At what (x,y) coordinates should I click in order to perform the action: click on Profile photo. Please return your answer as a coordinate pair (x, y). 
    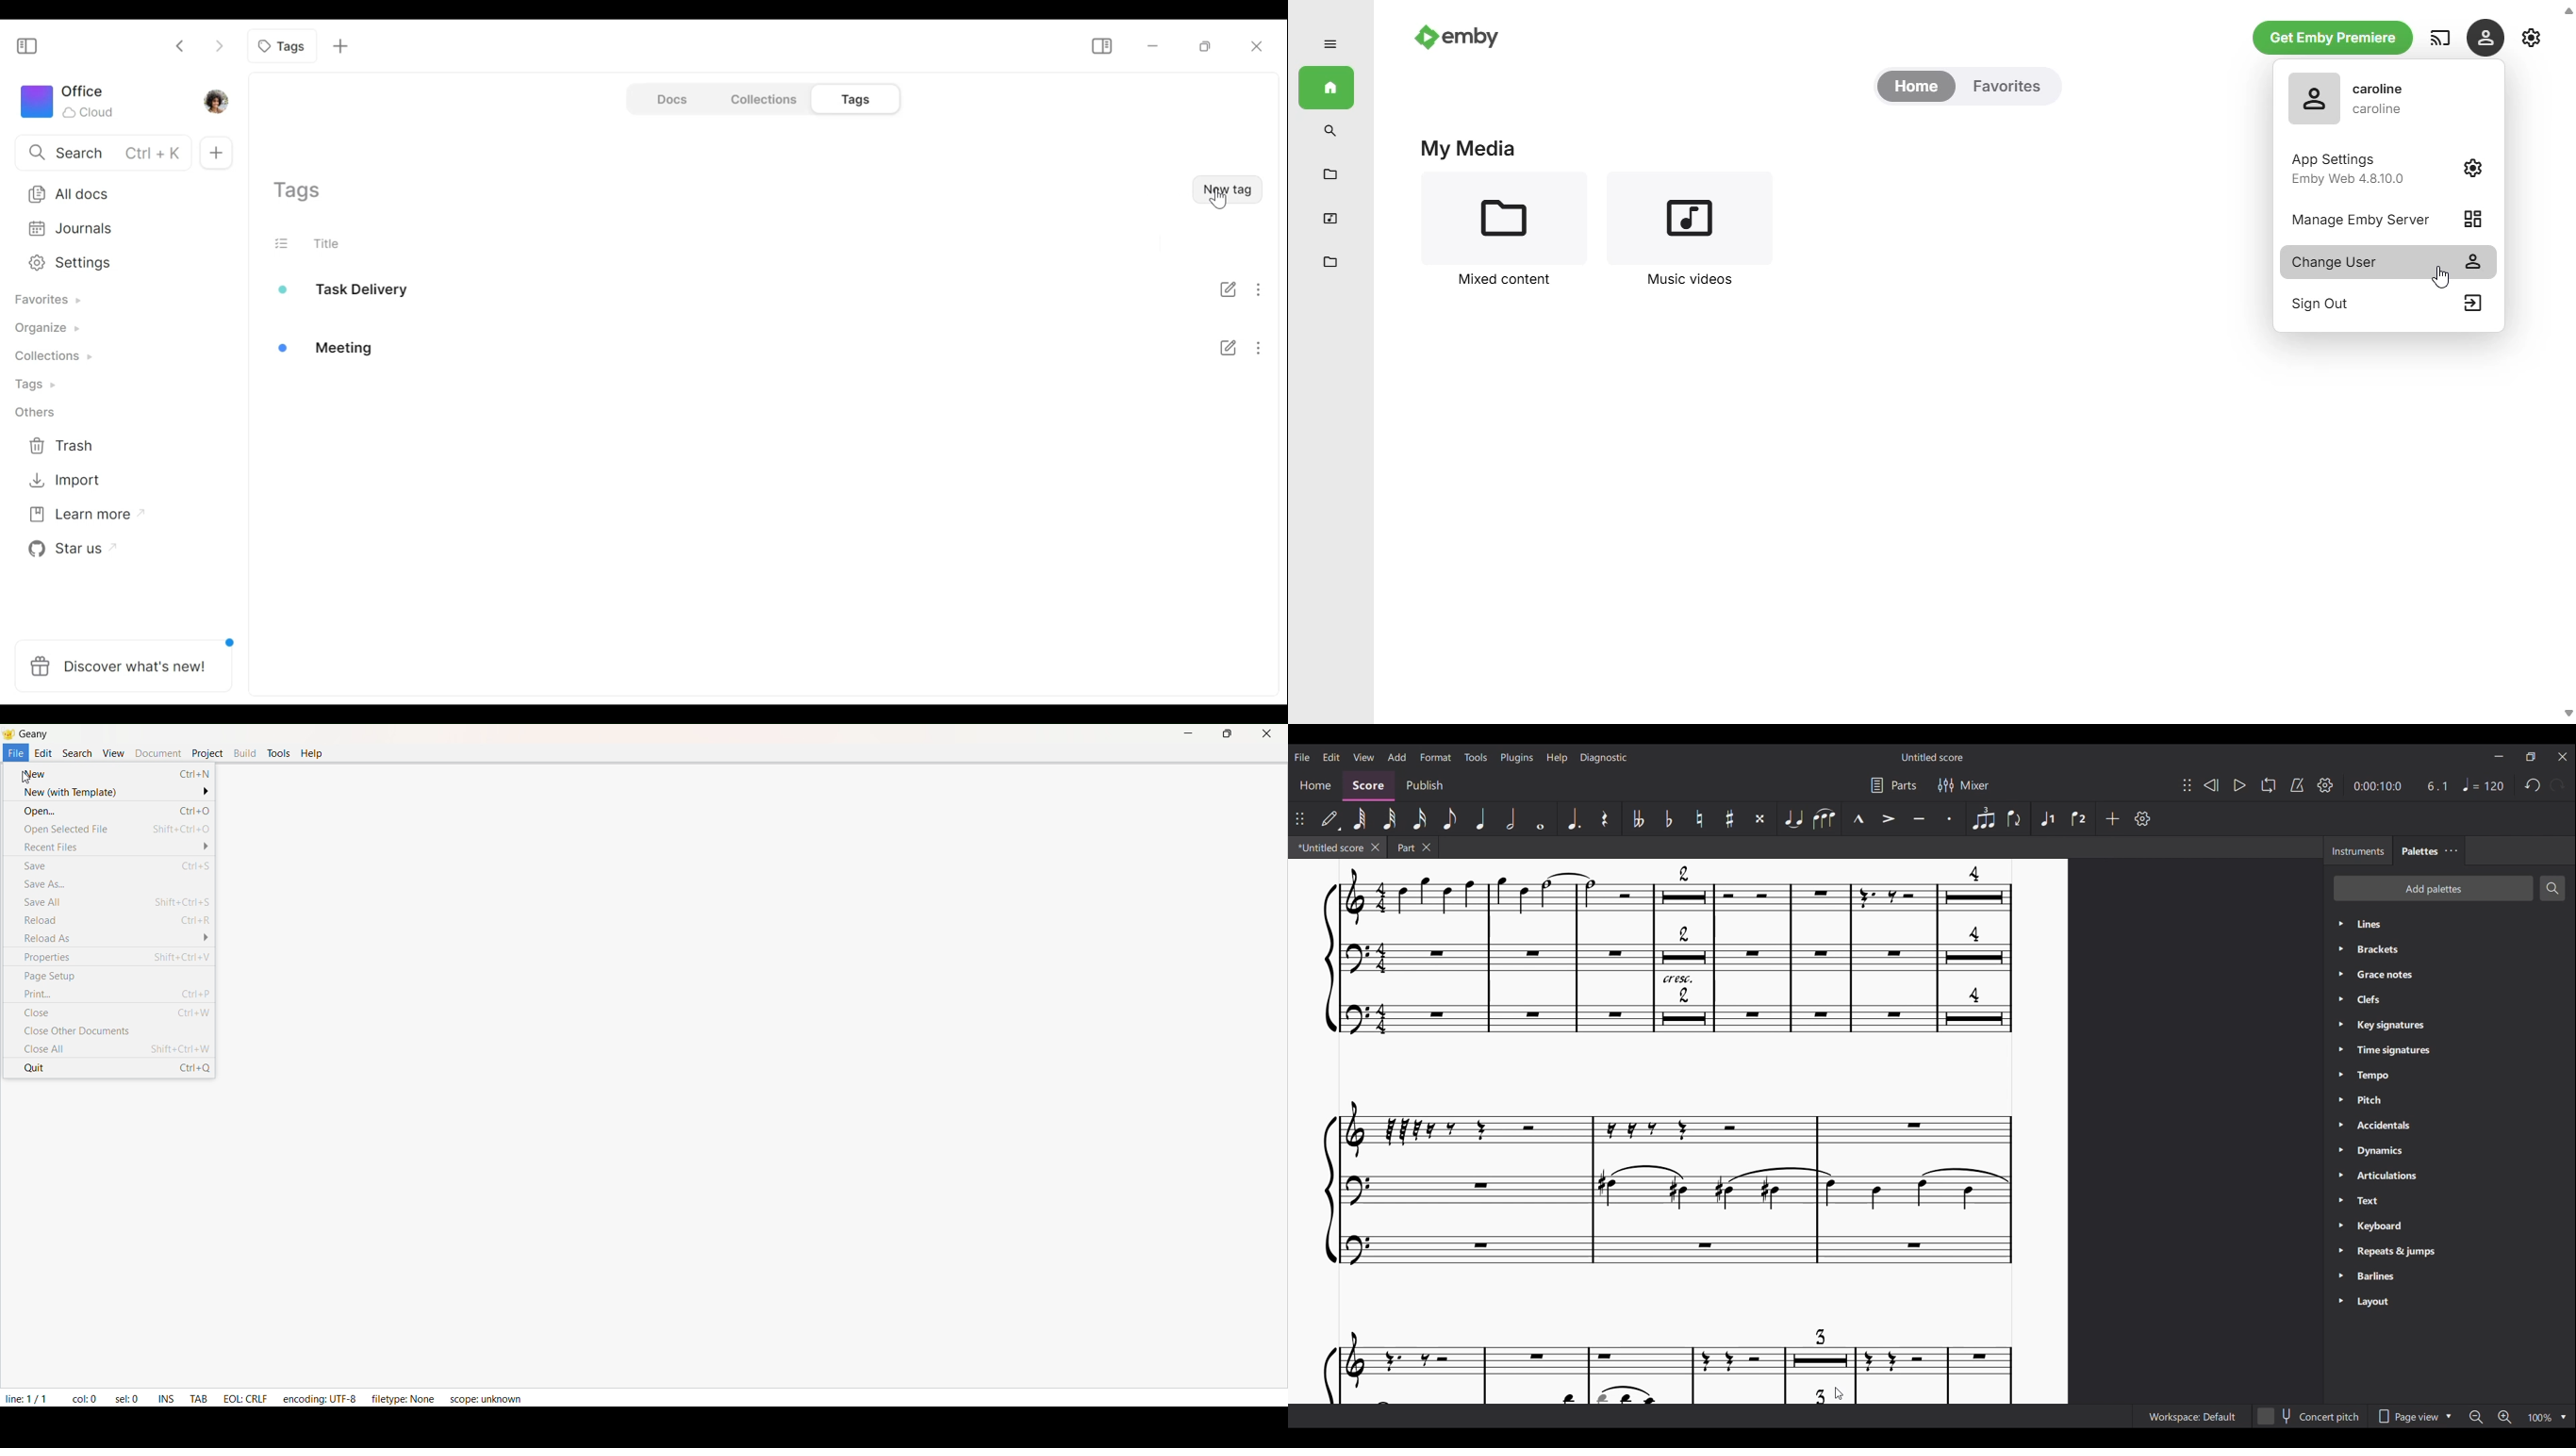
    Looking at the image, I should click on (214, 101).